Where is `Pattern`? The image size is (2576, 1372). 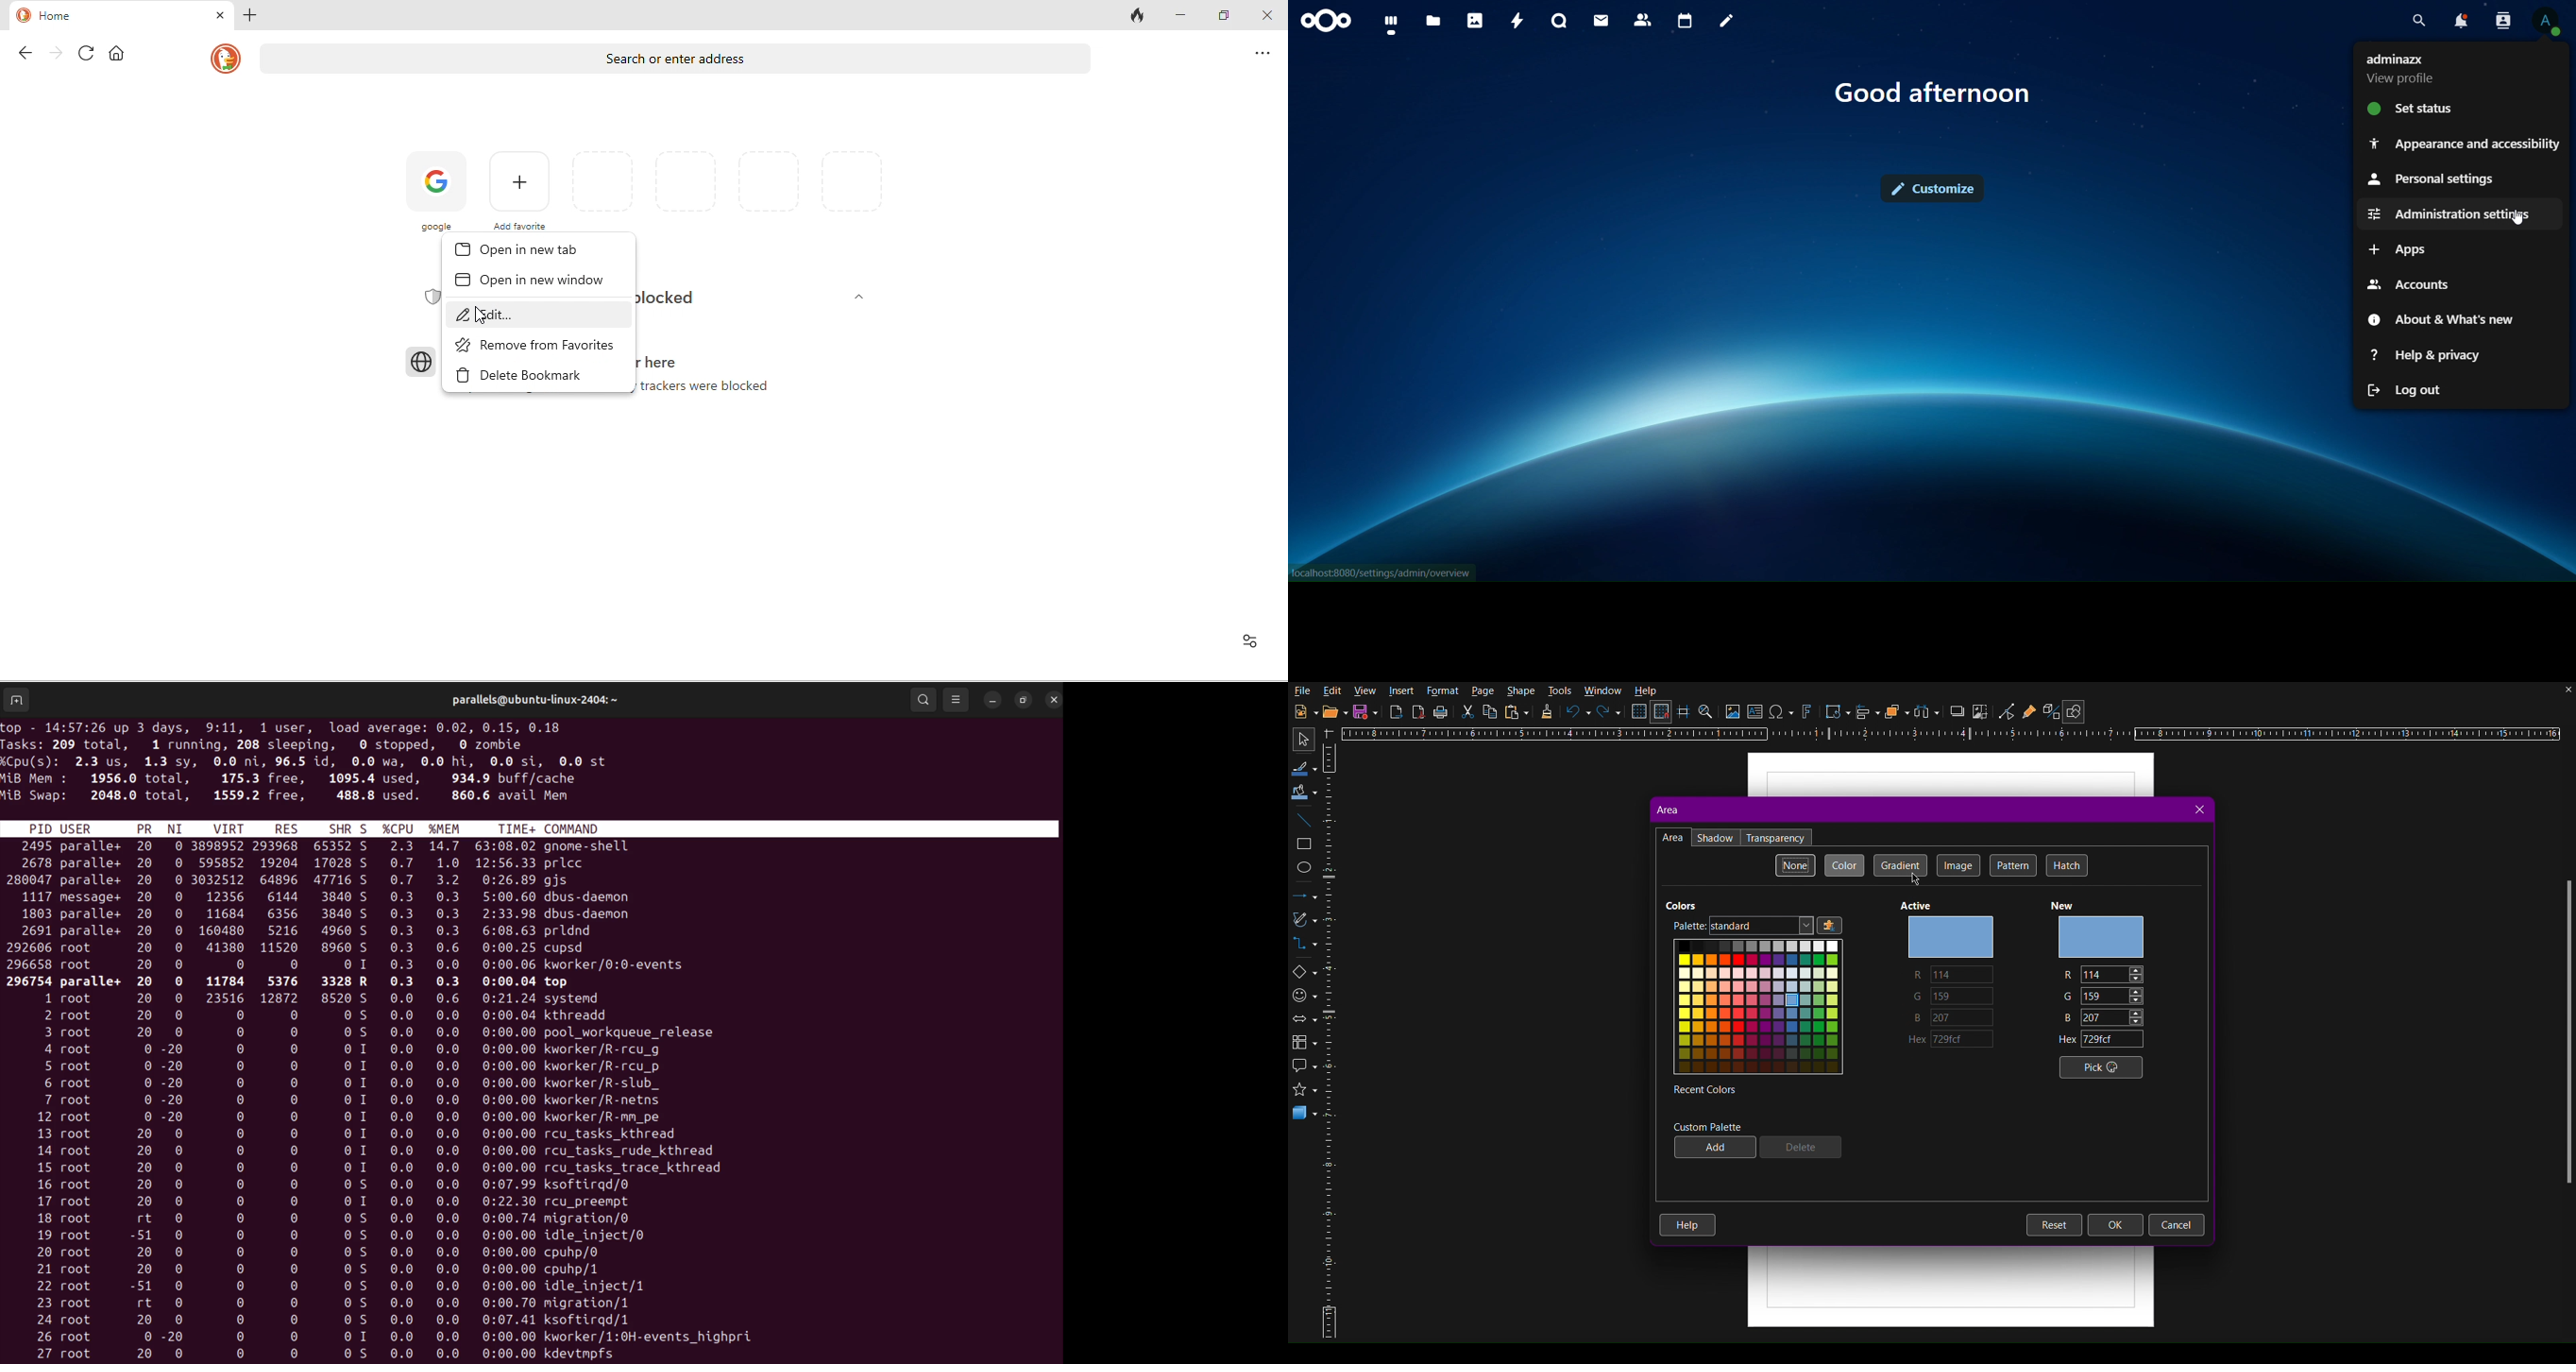 Pattern is located at coordinates (2012, 865).